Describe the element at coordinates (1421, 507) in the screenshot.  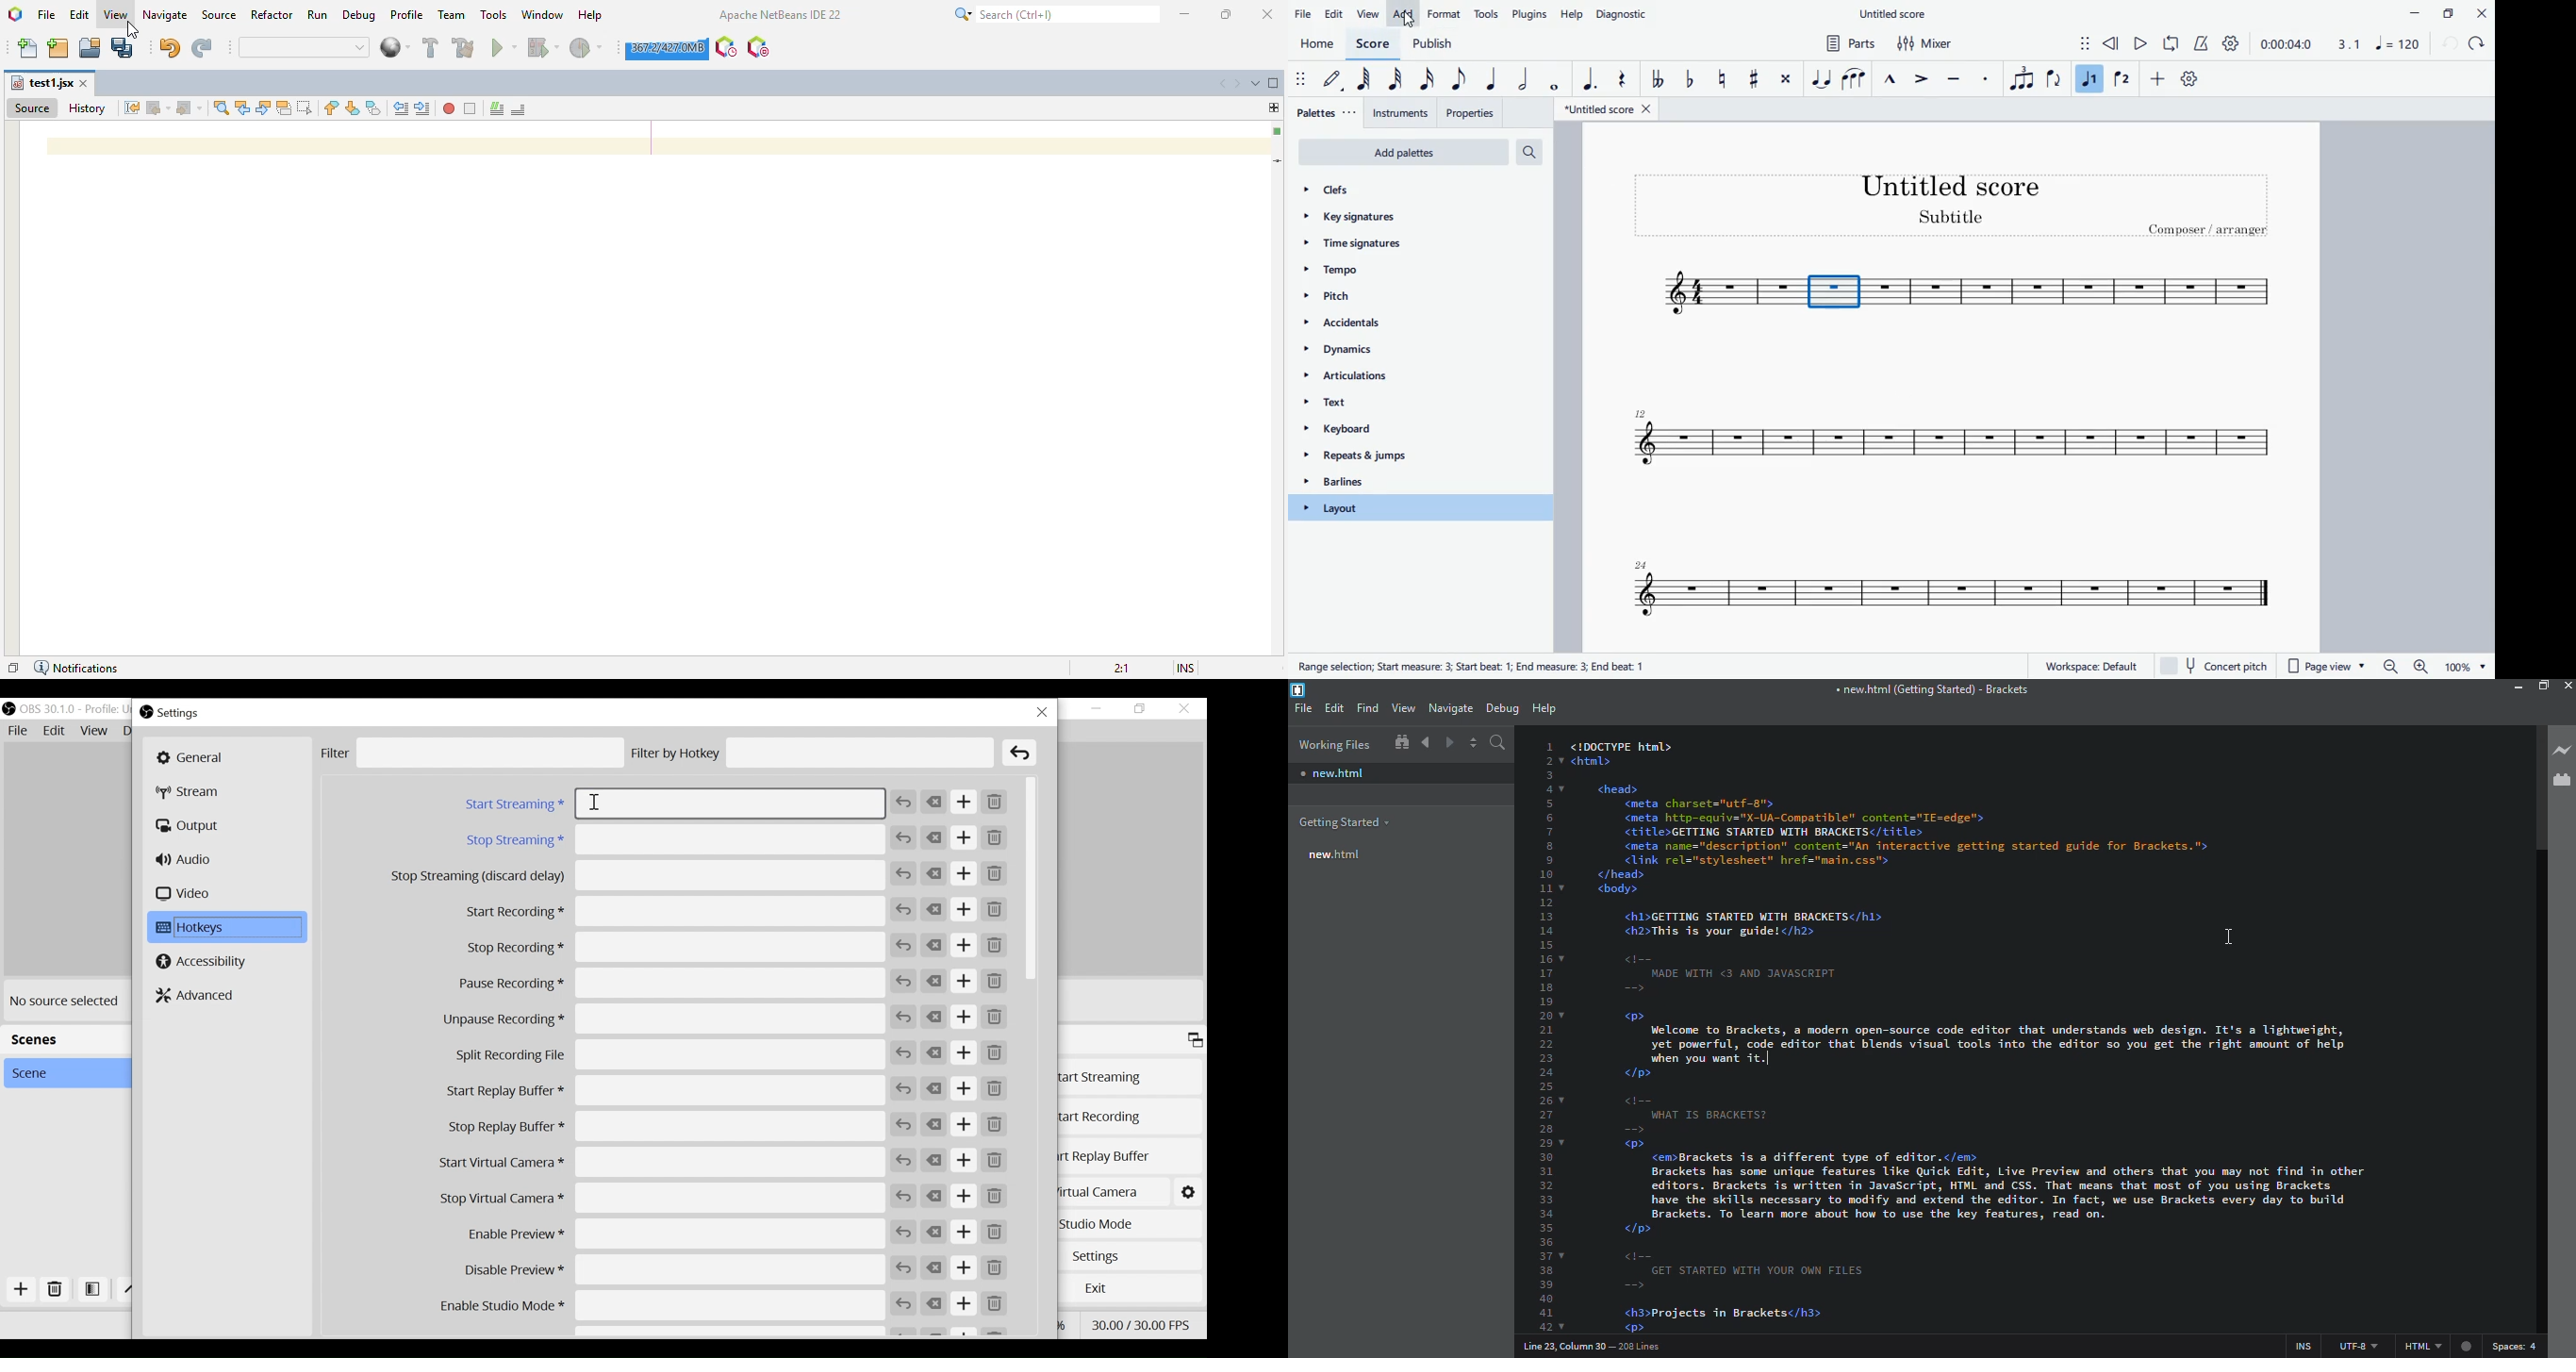
I see `selected palette` at that location.